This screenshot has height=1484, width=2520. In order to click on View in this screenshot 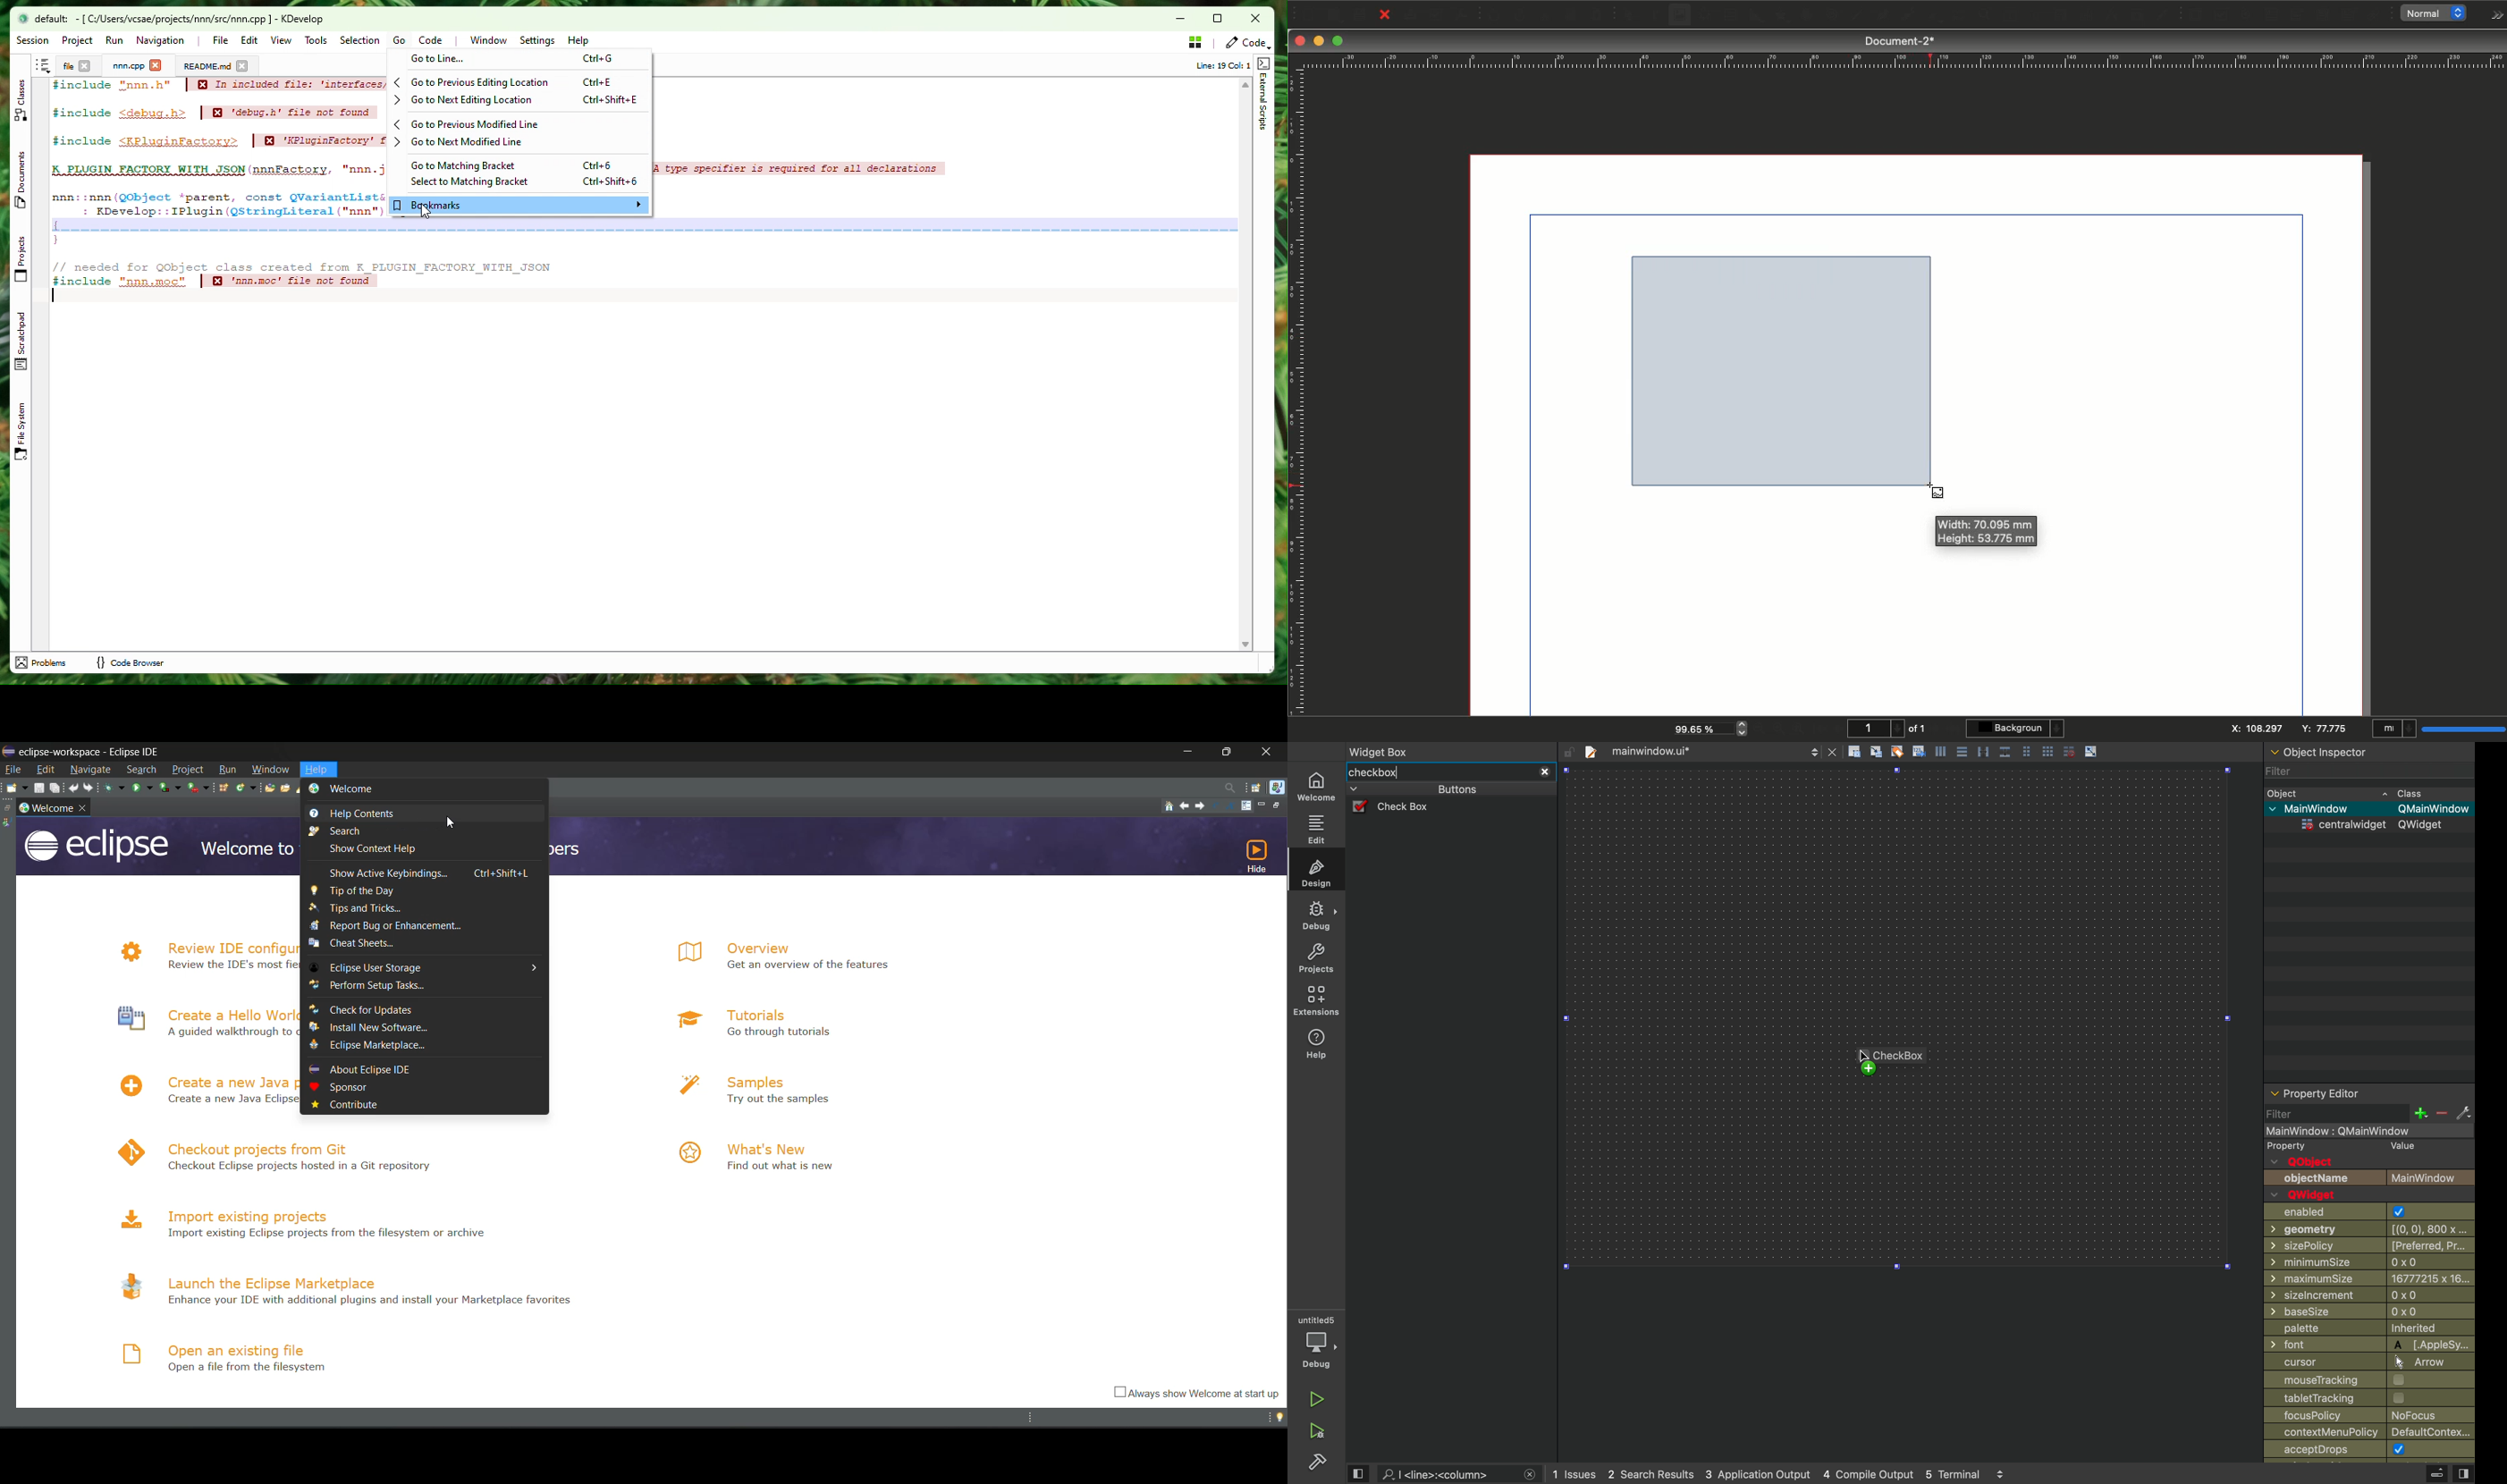, I will do `click(282, 40)`.